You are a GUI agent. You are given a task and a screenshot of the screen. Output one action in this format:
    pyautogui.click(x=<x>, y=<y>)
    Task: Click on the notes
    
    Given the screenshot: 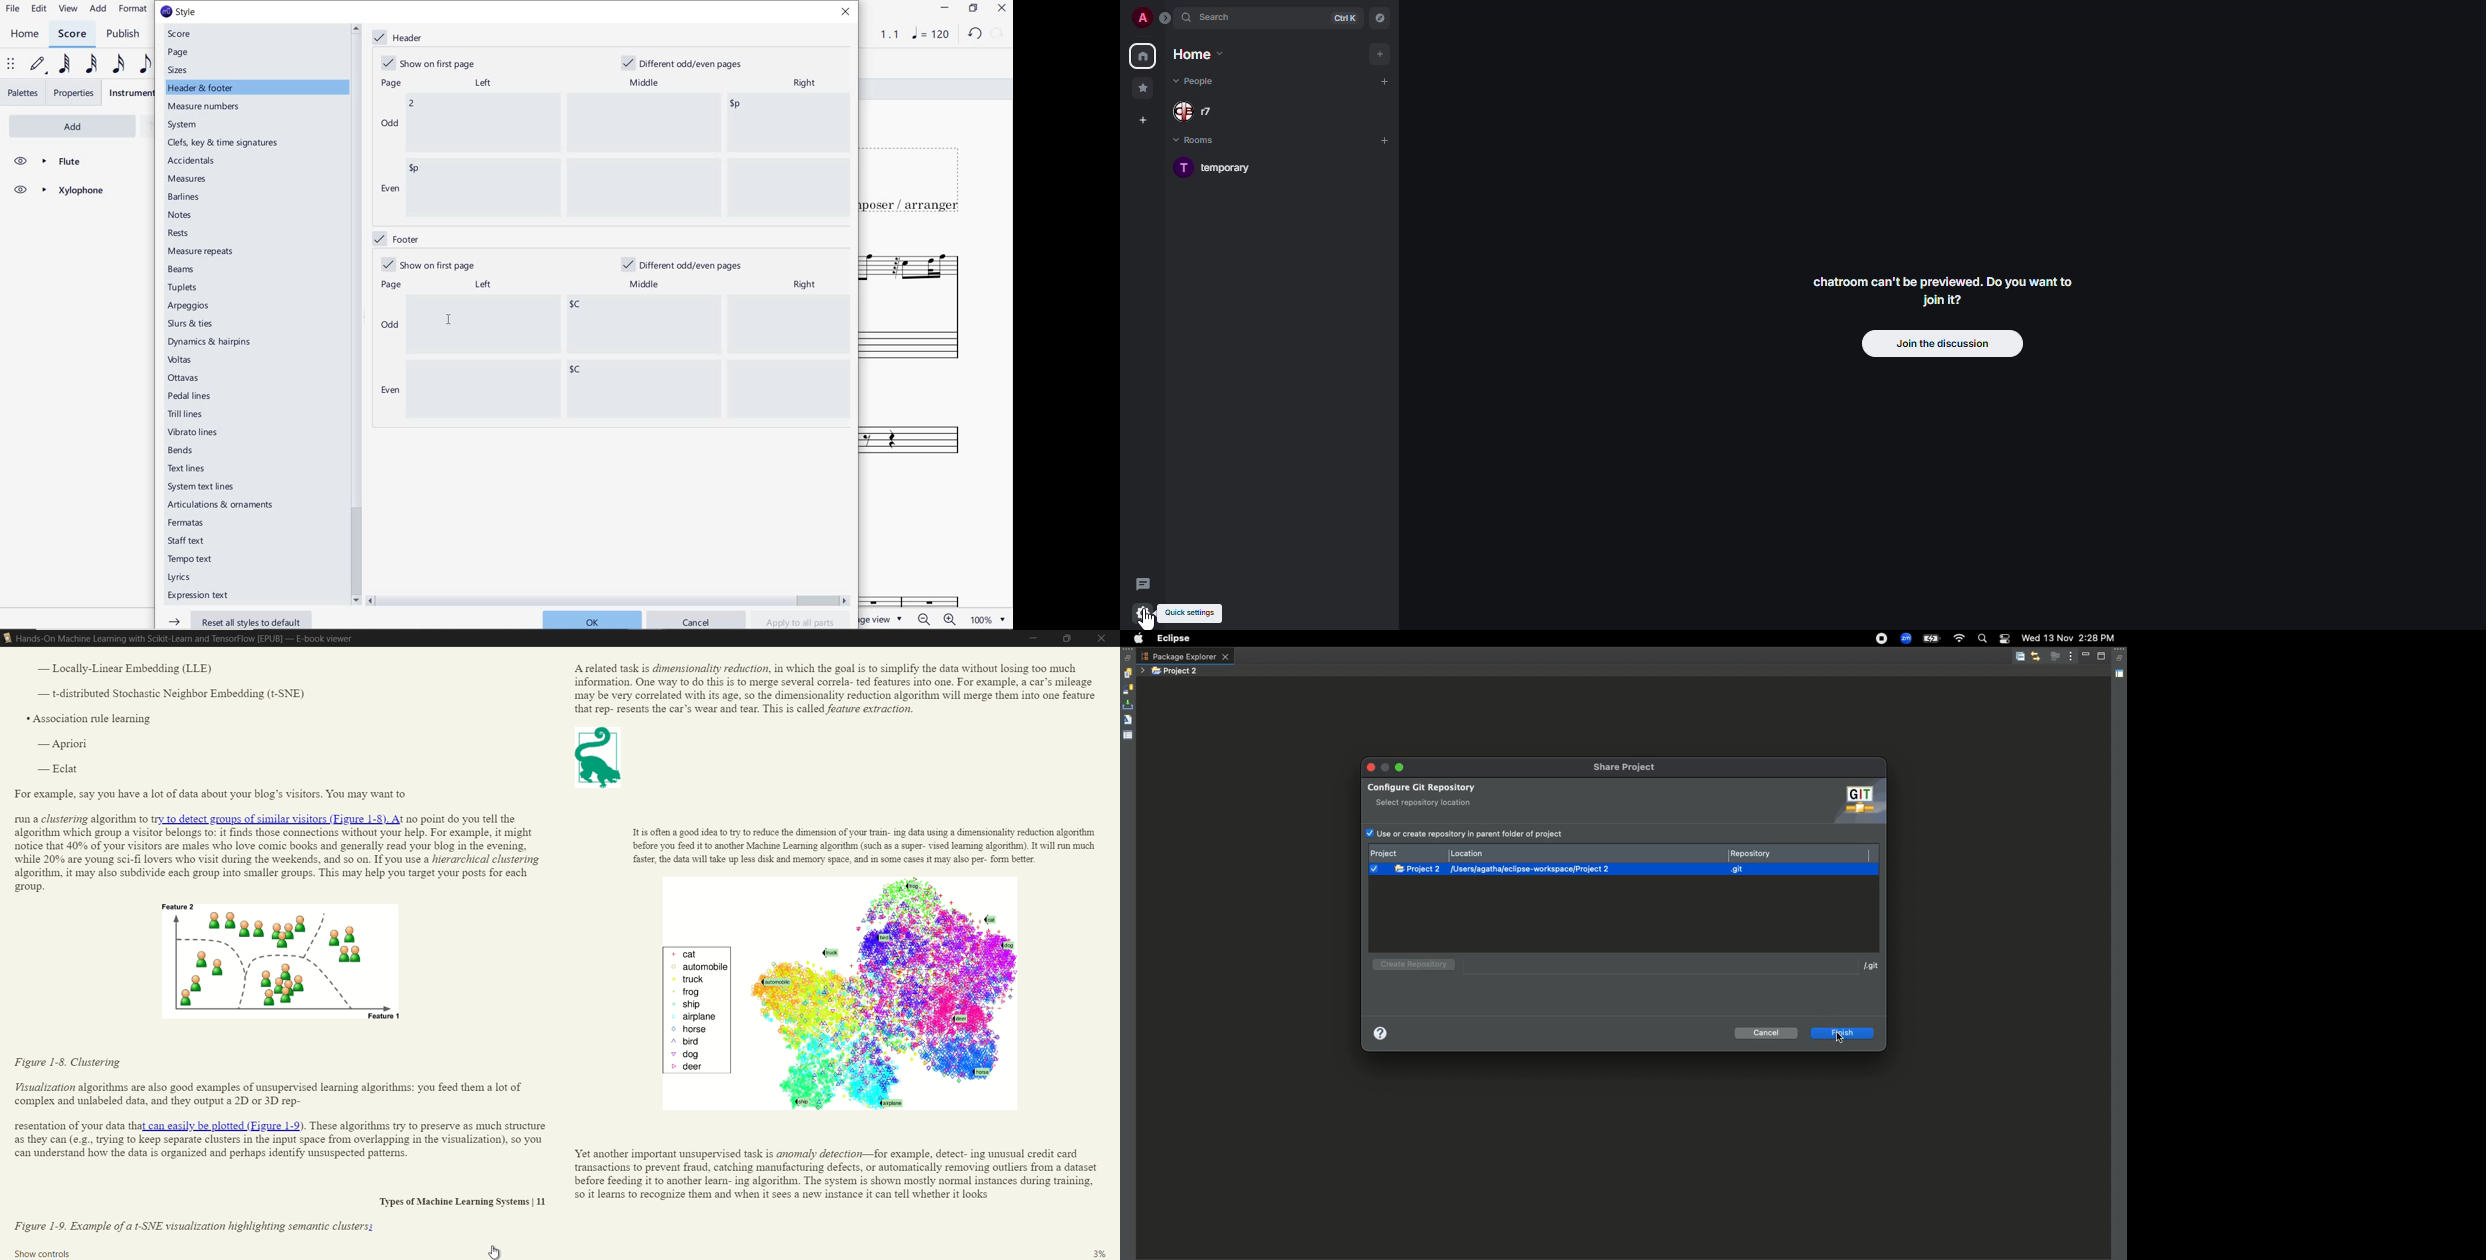 What is the action you would take?
    pyautogui.click(x=180, y=215)
    